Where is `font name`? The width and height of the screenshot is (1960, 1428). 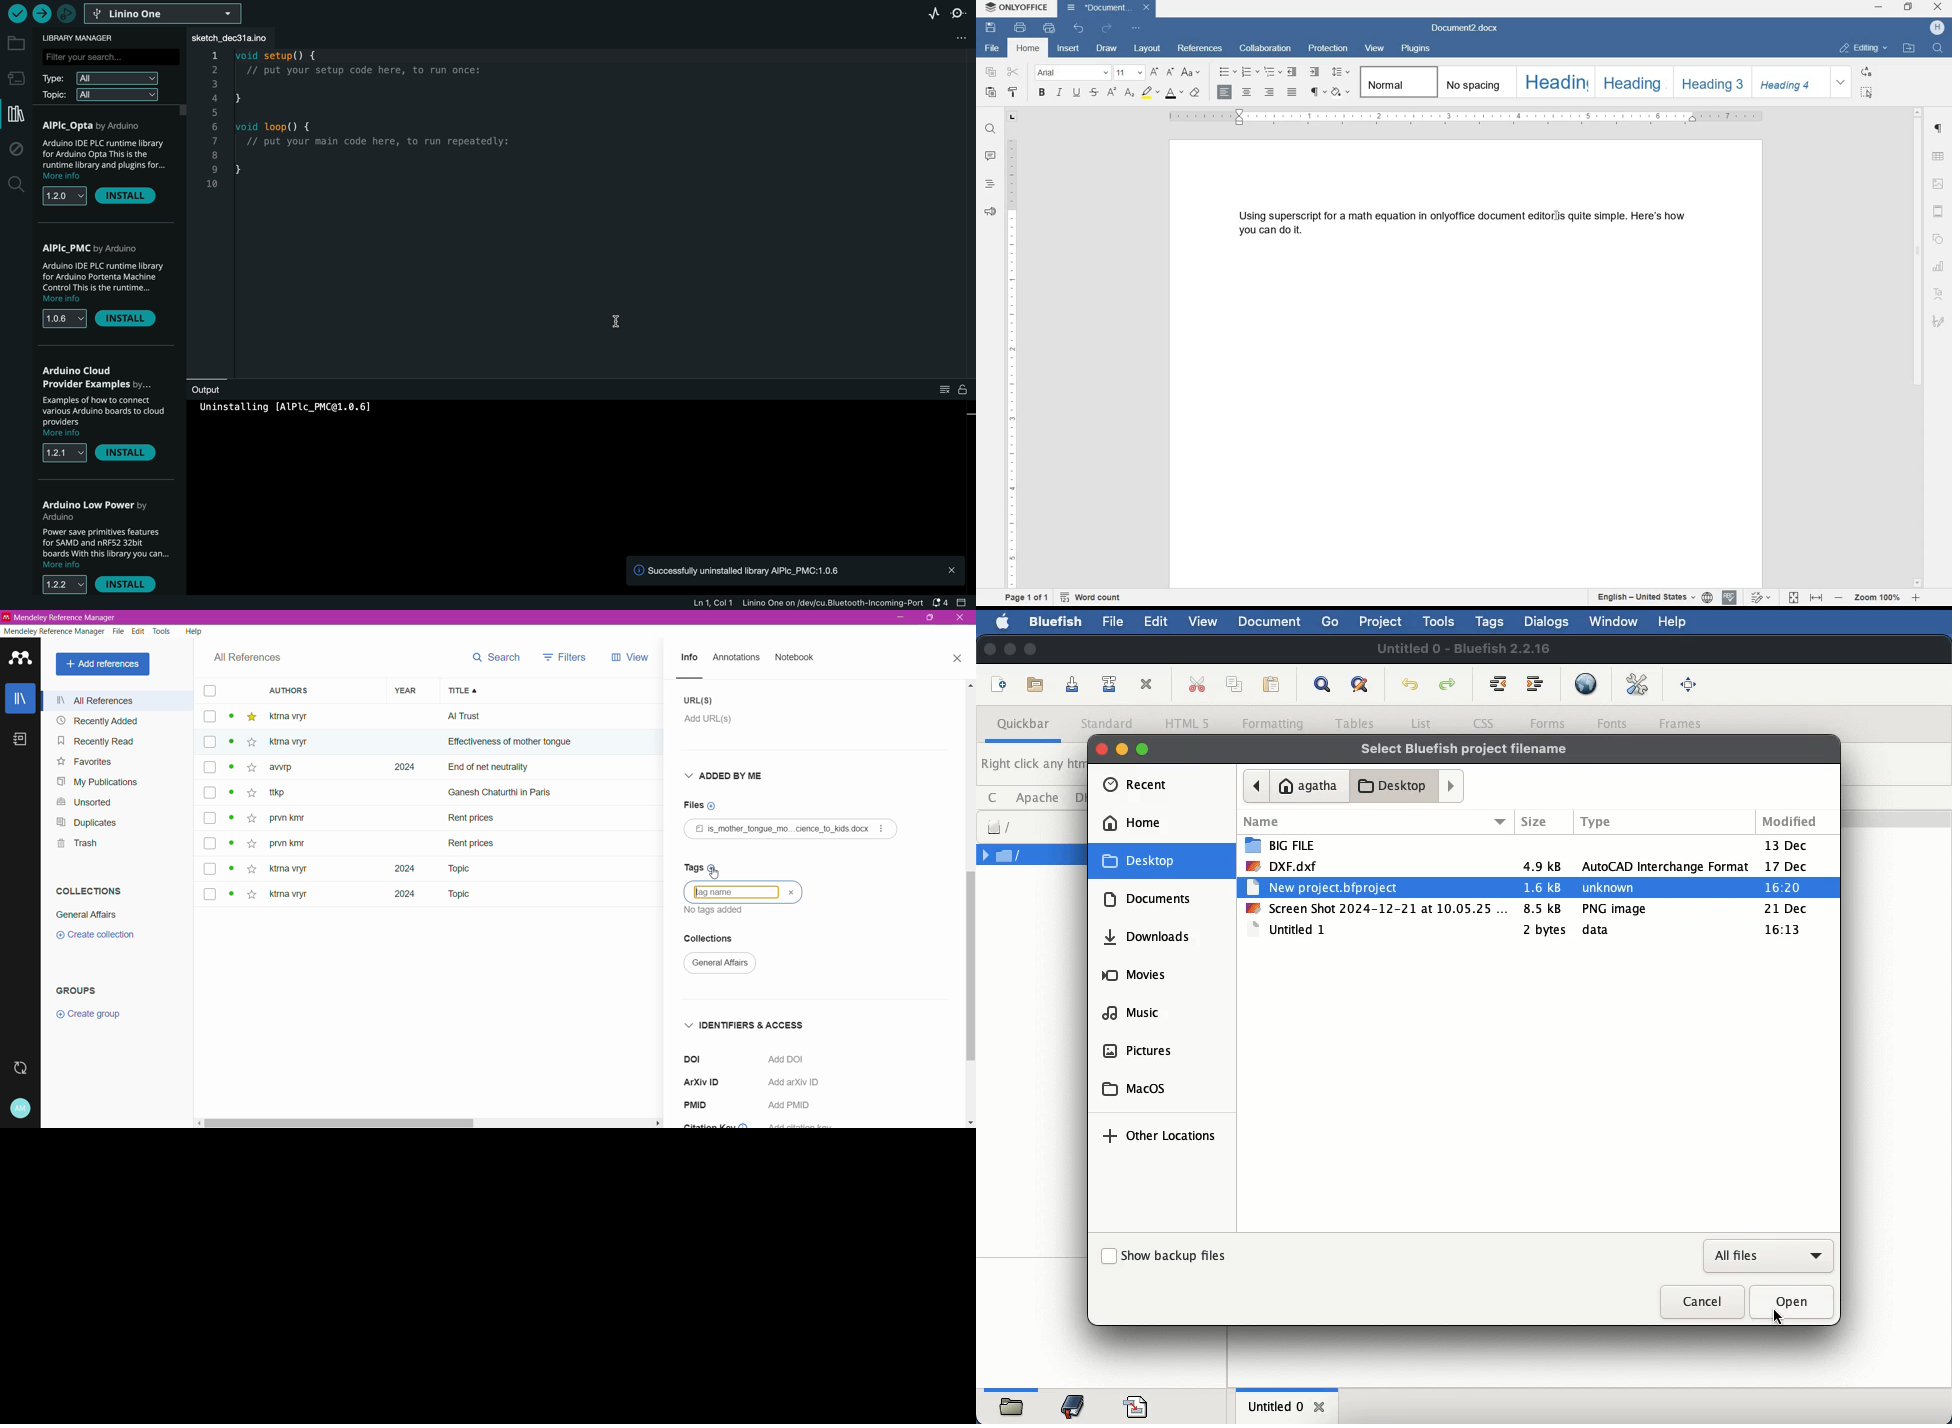
font name is located at coordinates (1072, 73).